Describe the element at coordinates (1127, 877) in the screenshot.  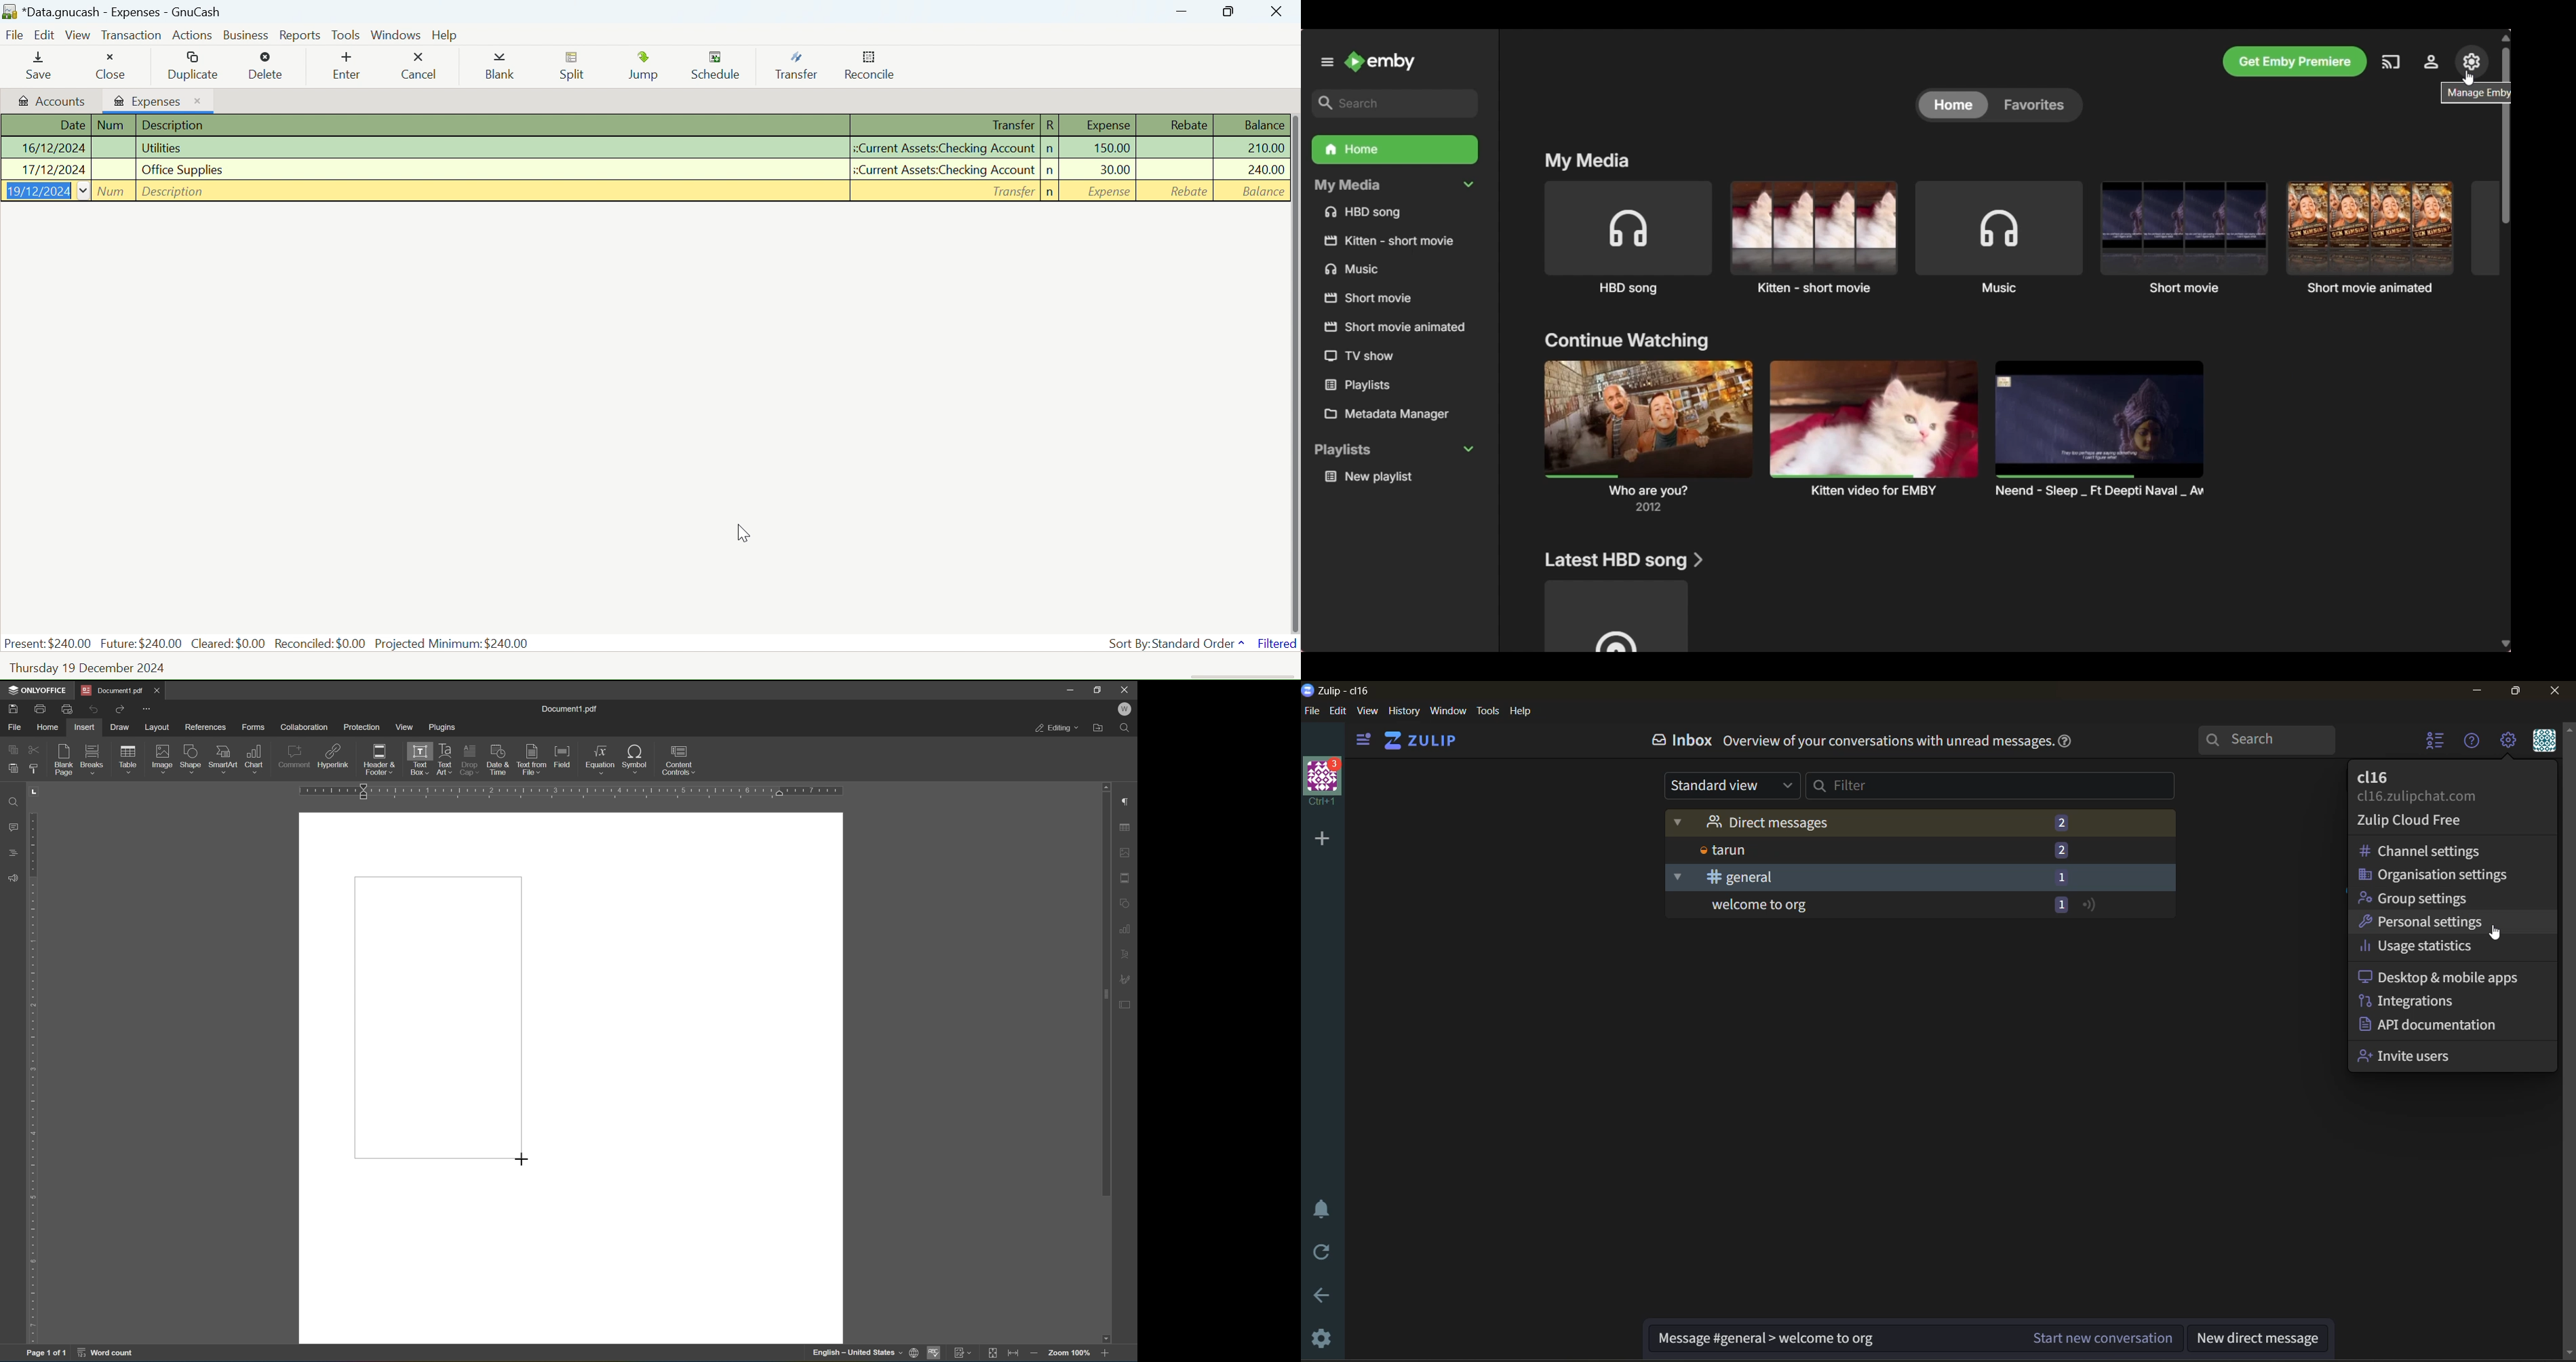
I see `Header and footer settings` at that location.